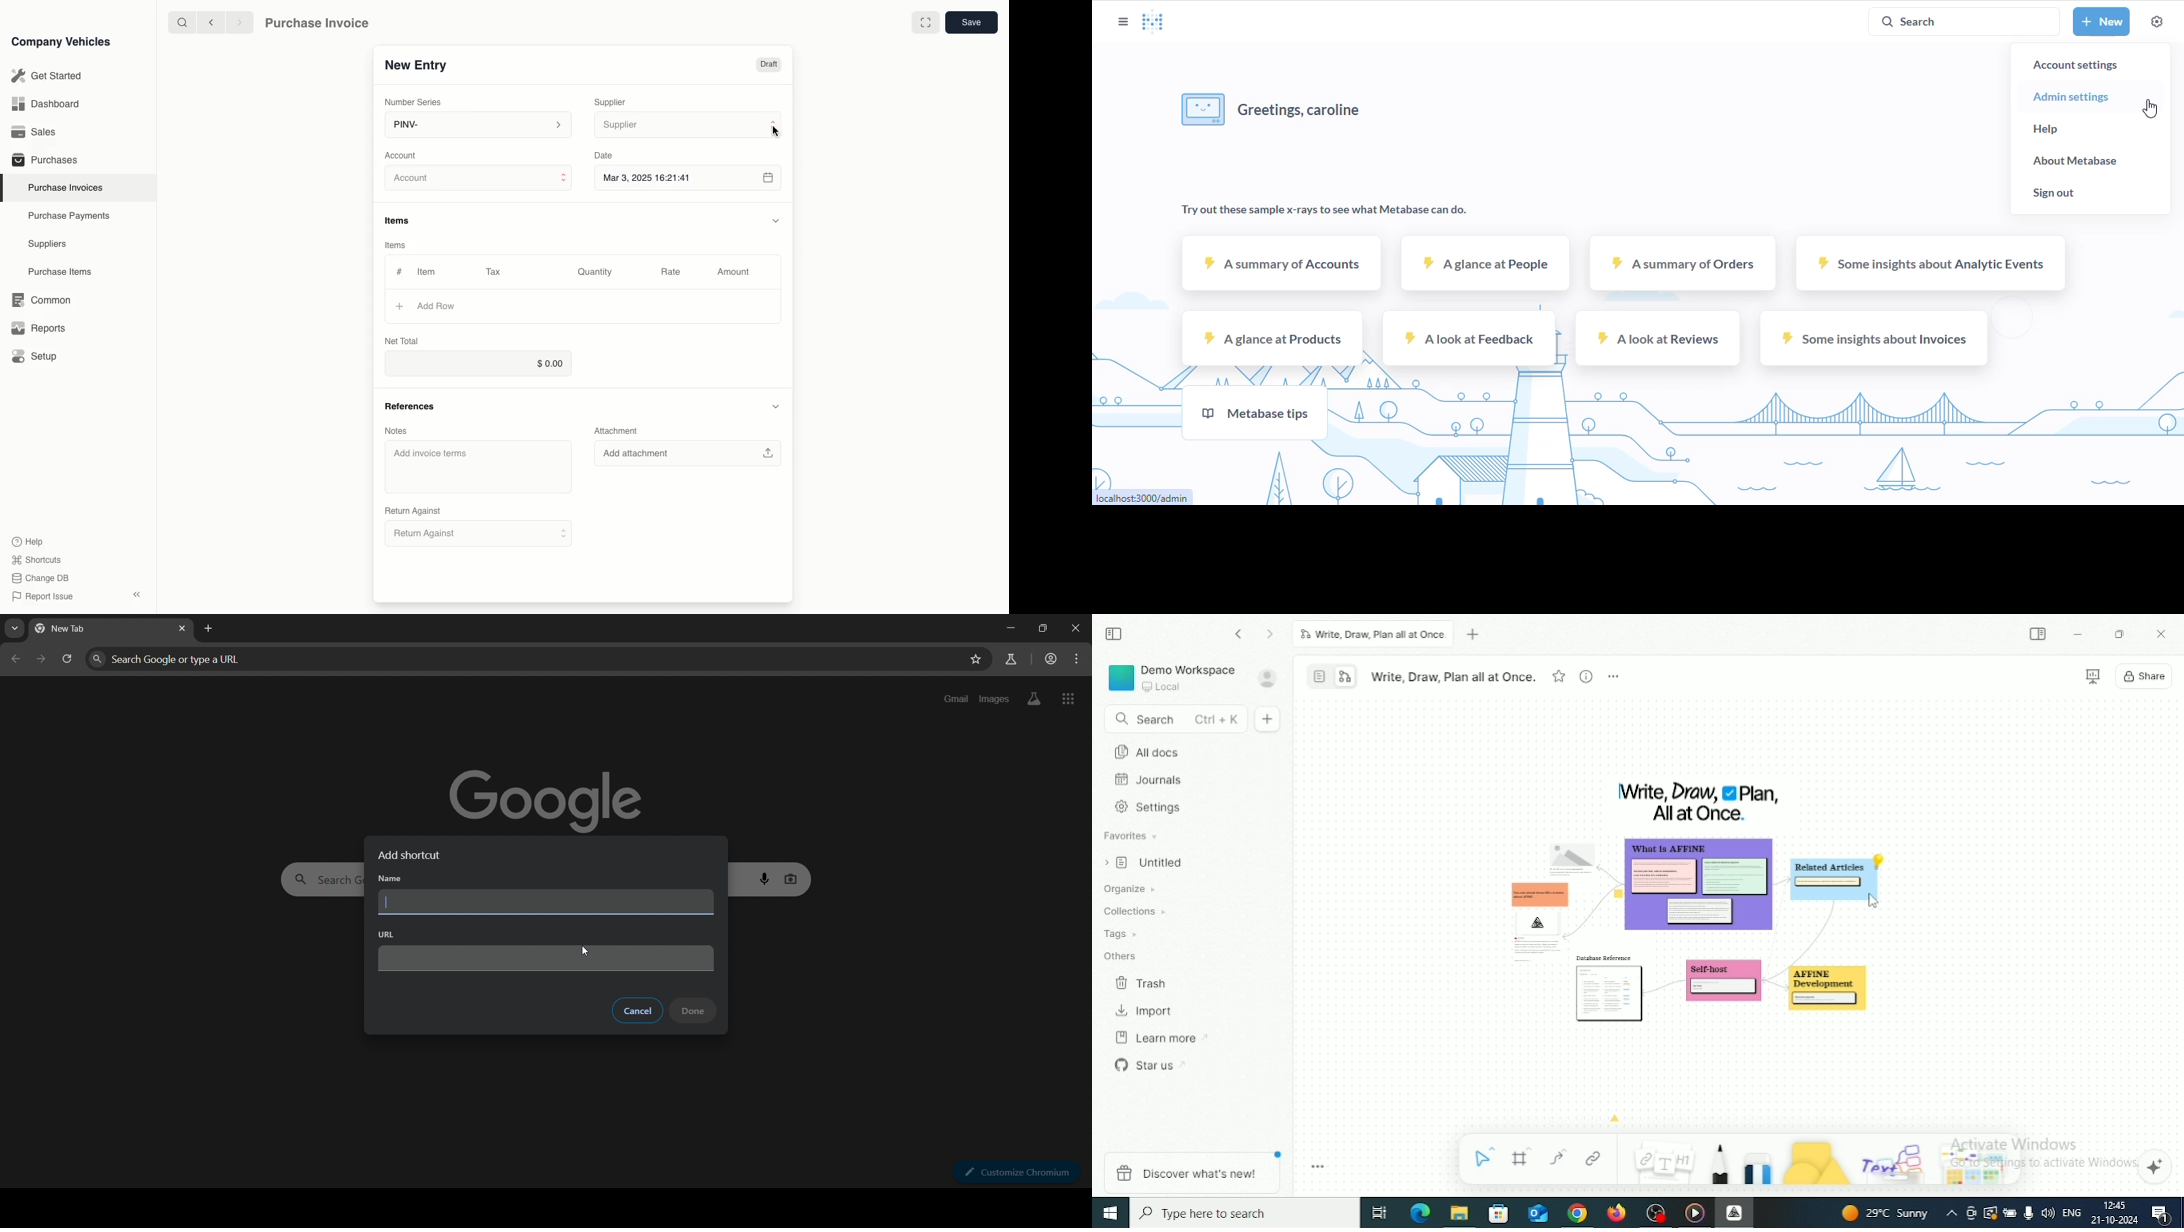 The width and height of the screenshot is (2184, 1232). What do you see at coordinates (2048, 1212) in the screenshot?
I see `Speakers` at bounding box center [2048, 1212].